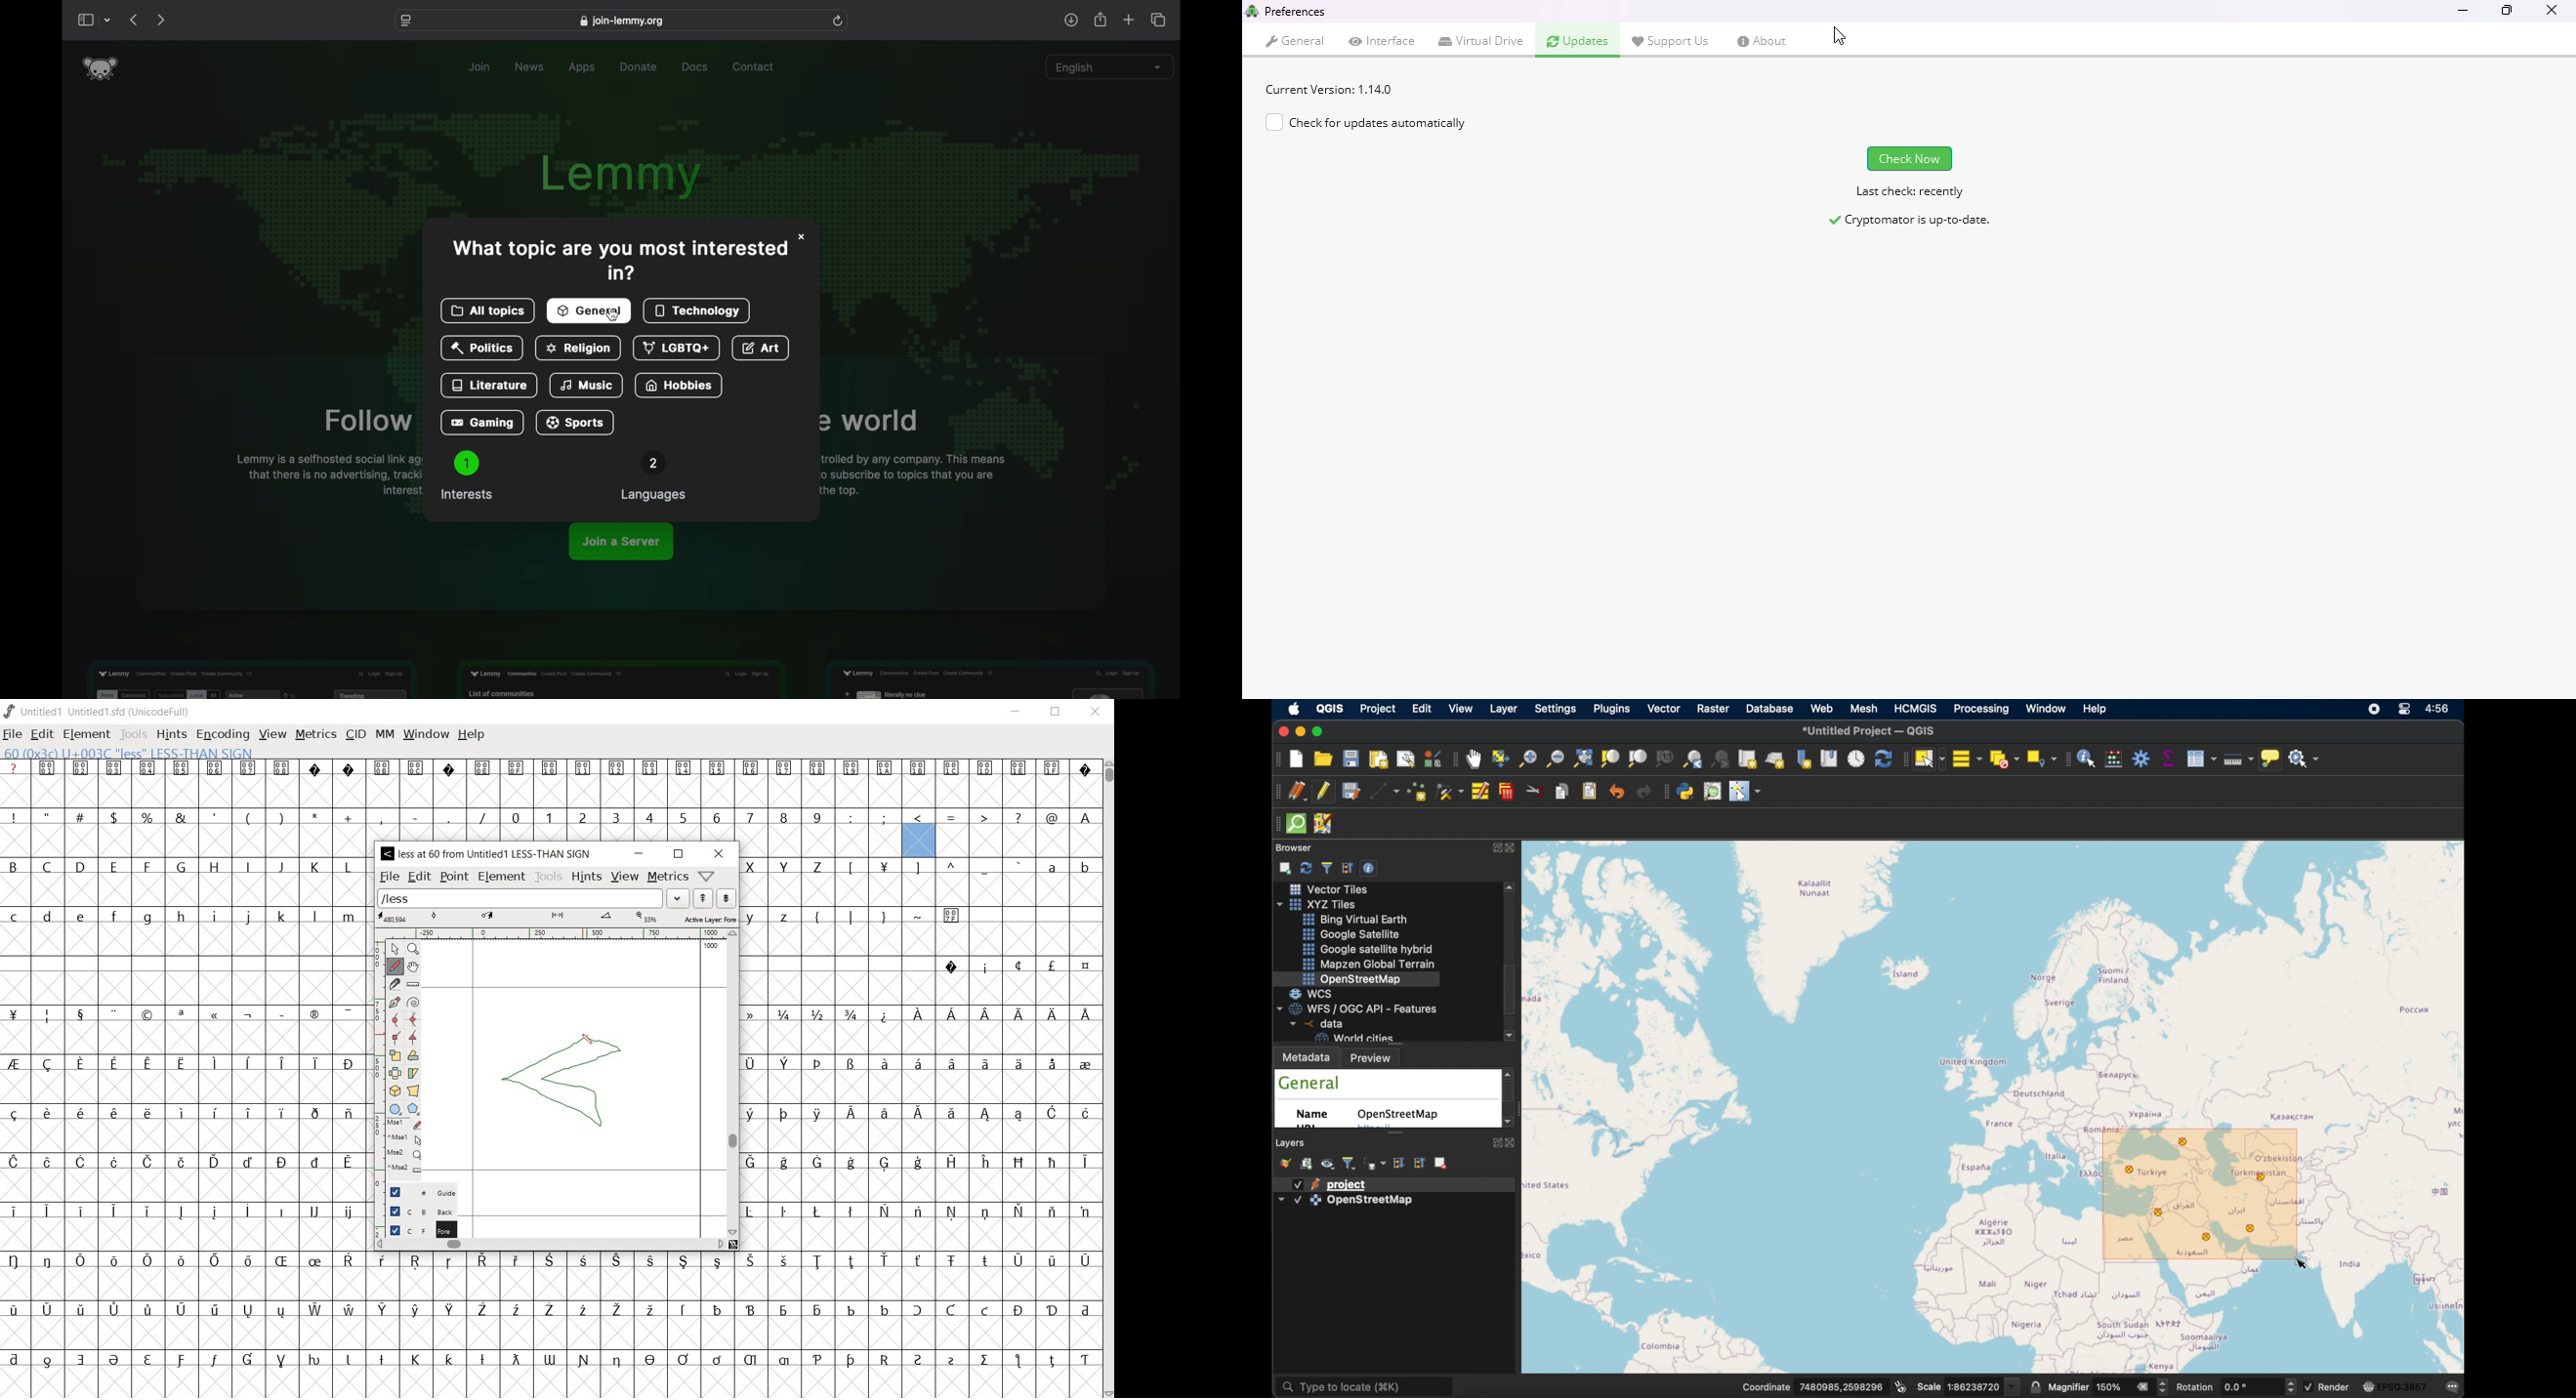  Describe the element at coordinates (467, 476) in the screenshot. I see `interests` at that location.